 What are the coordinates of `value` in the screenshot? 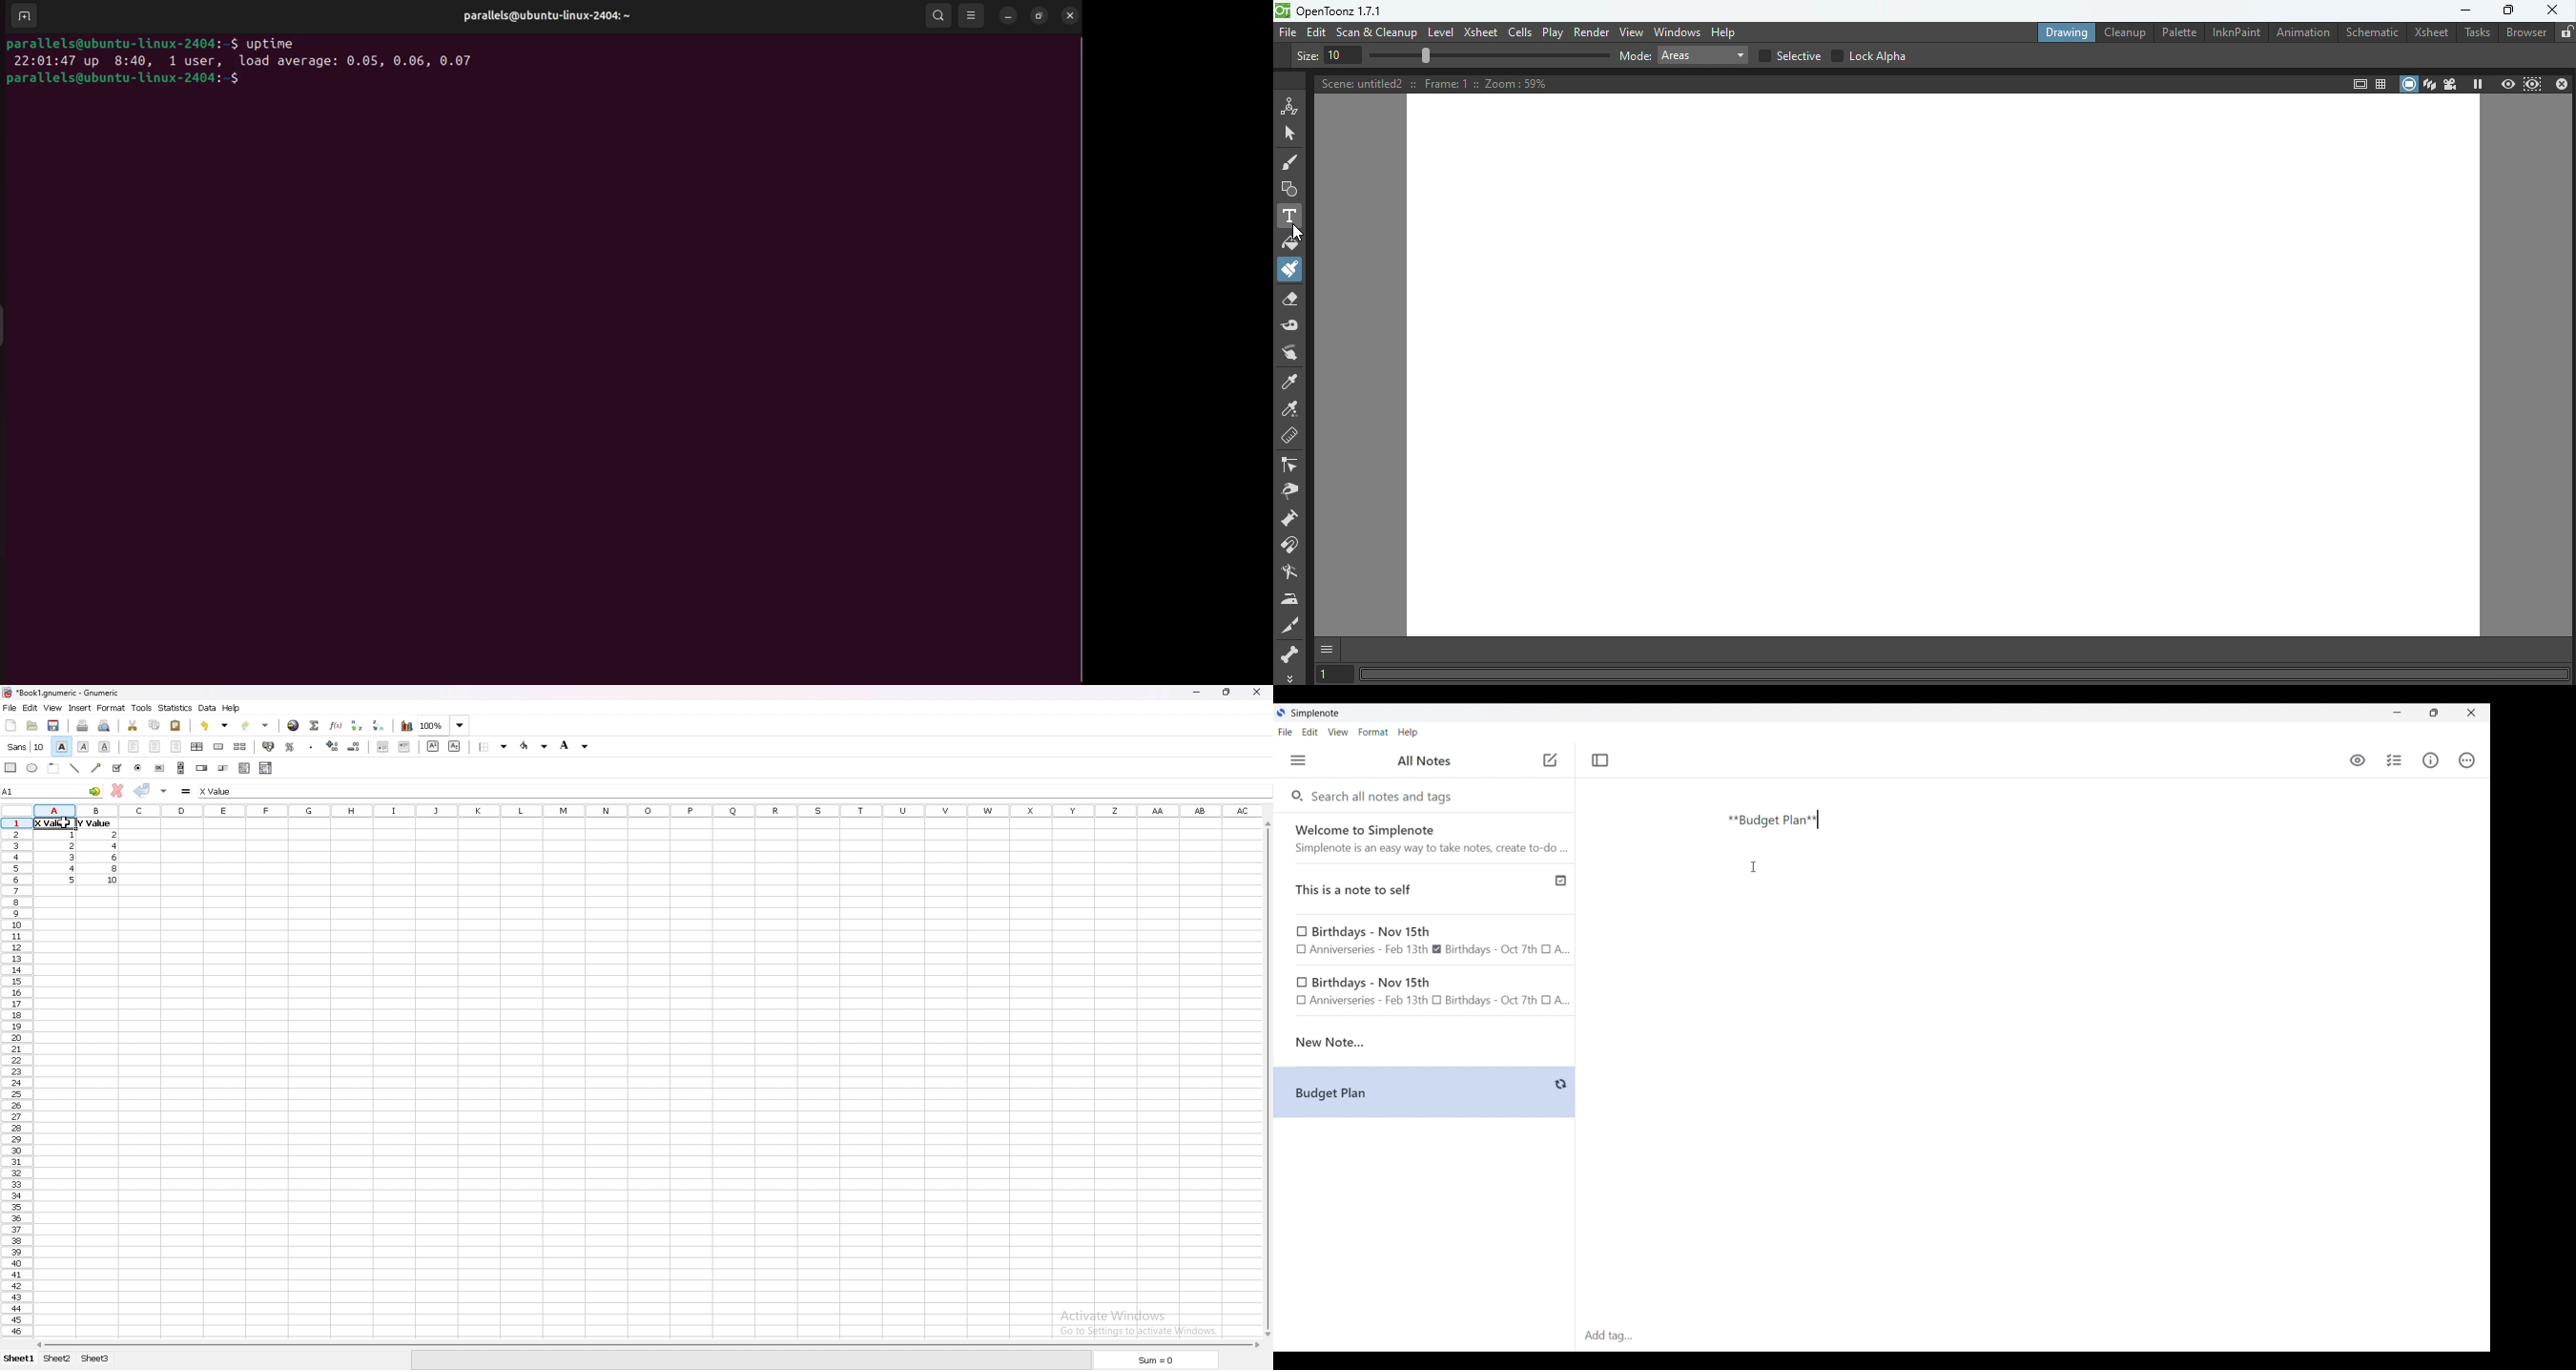 It's located at (74, 868).